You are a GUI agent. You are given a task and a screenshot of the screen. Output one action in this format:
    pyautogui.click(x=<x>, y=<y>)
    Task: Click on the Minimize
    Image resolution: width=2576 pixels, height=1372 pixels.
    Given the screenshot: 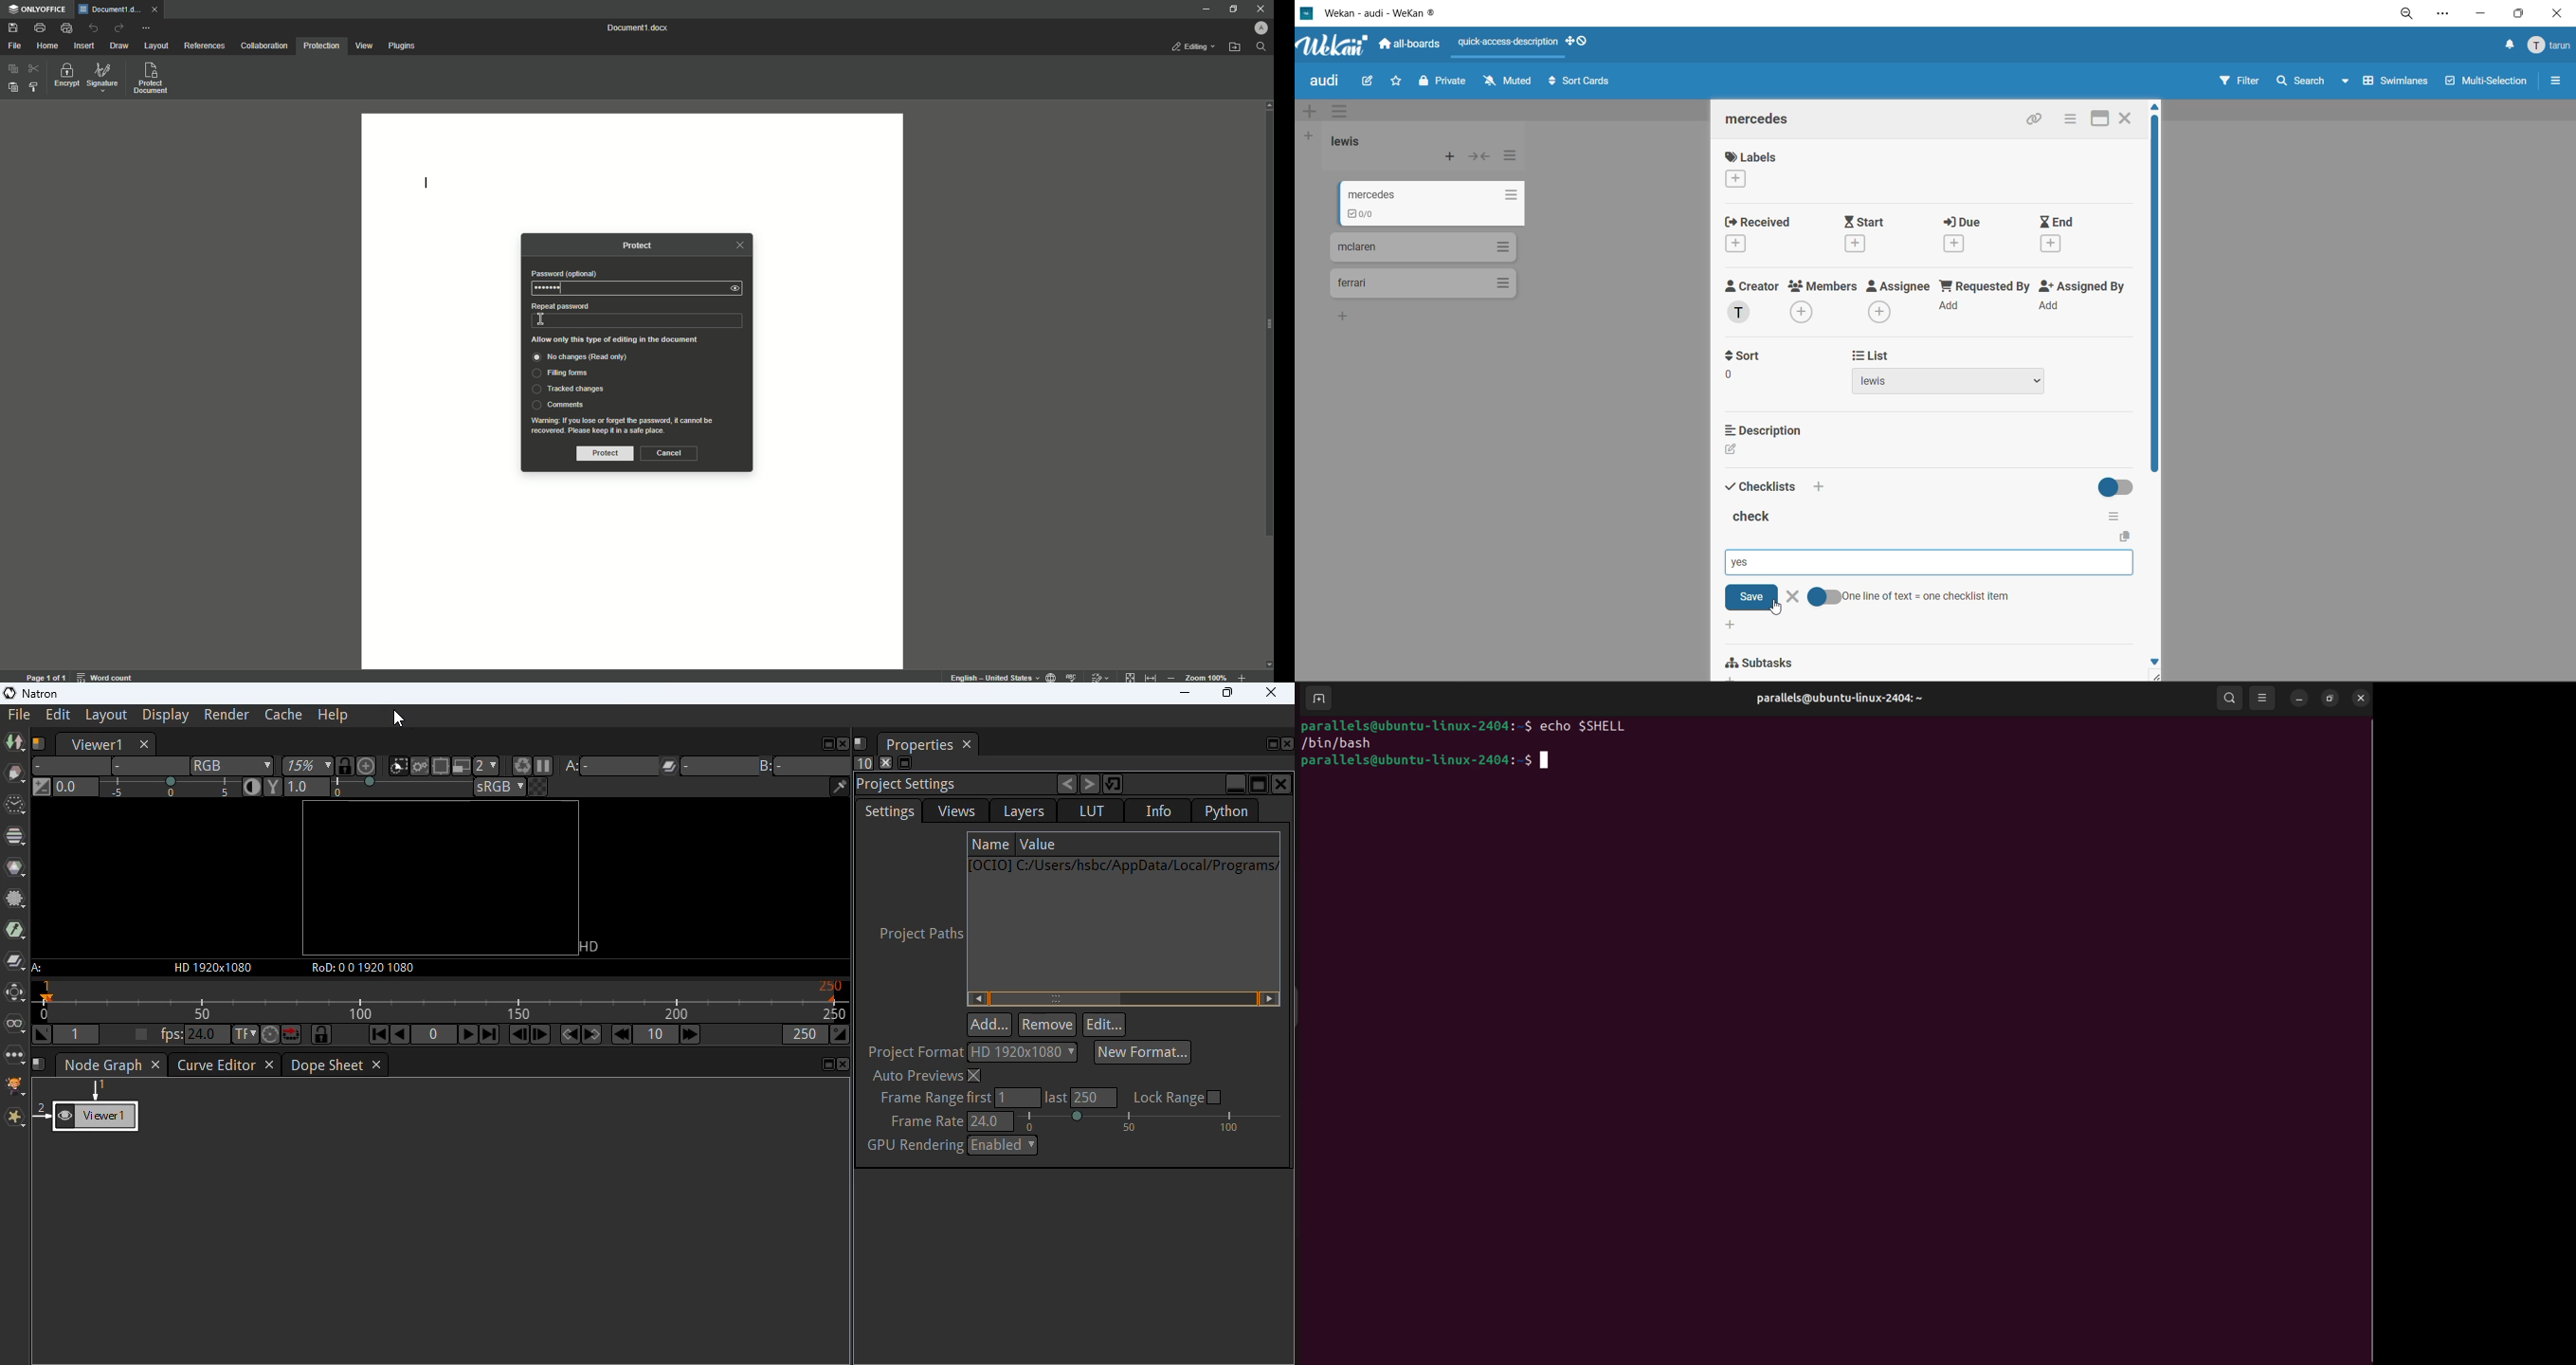 What is the action you would take?
    pyautogui.click(x=1204, y=10)
    